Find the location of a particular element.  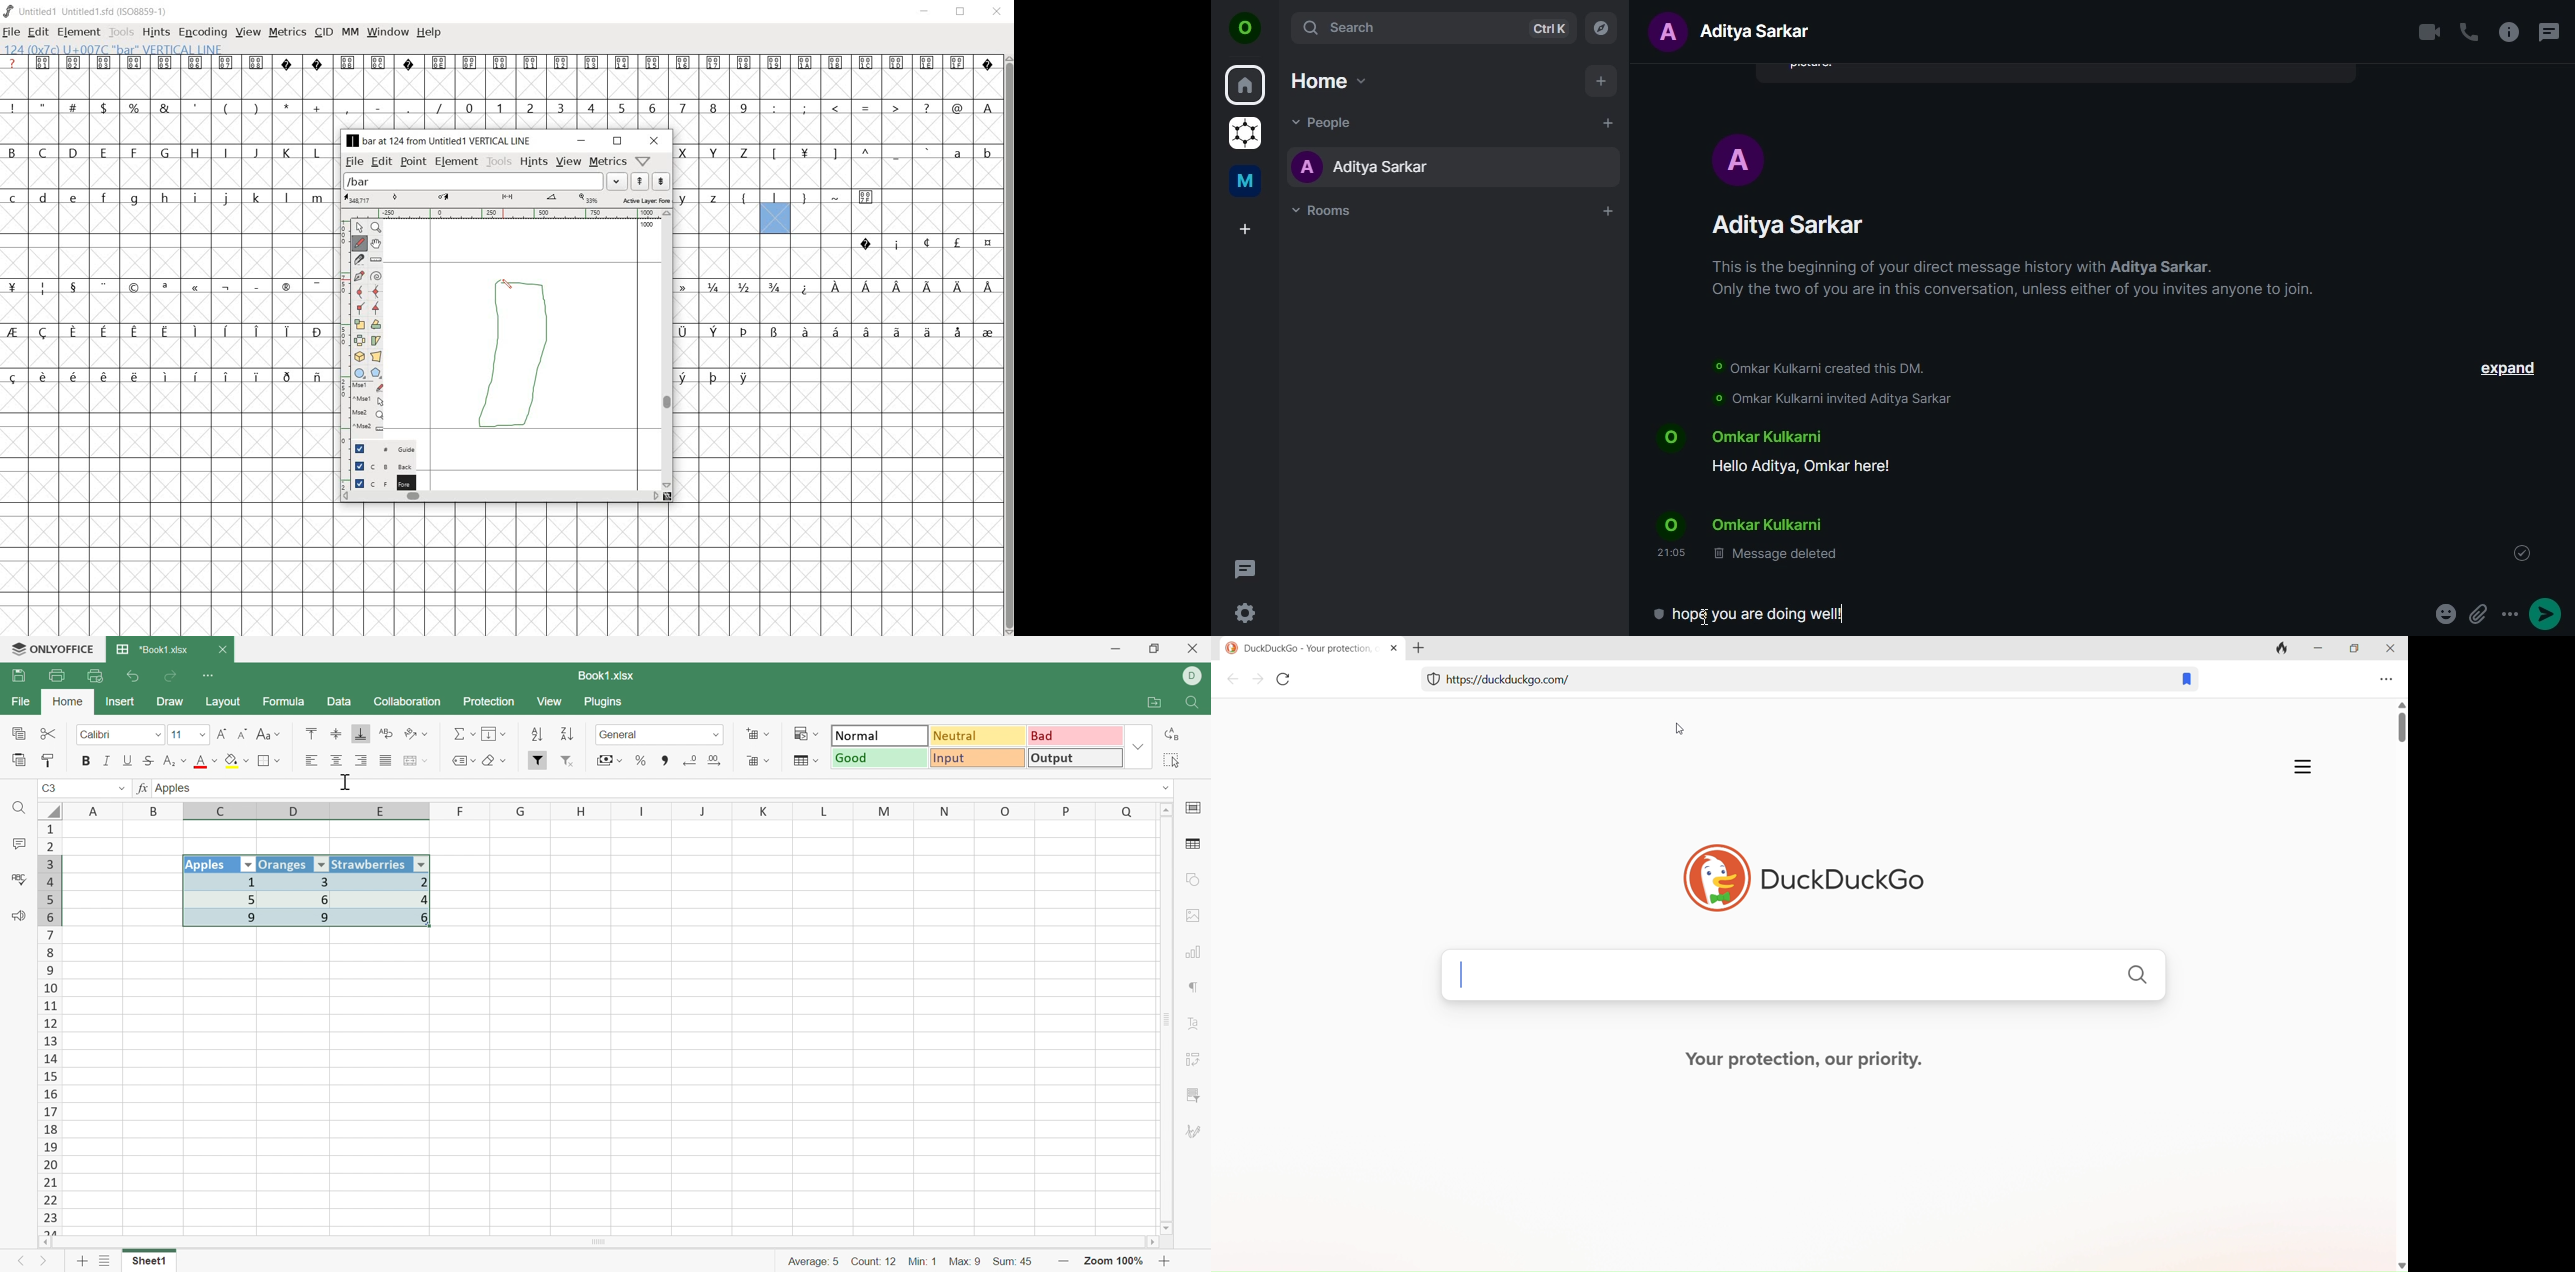

search engine search bar is located at coordinates (1802, 978).